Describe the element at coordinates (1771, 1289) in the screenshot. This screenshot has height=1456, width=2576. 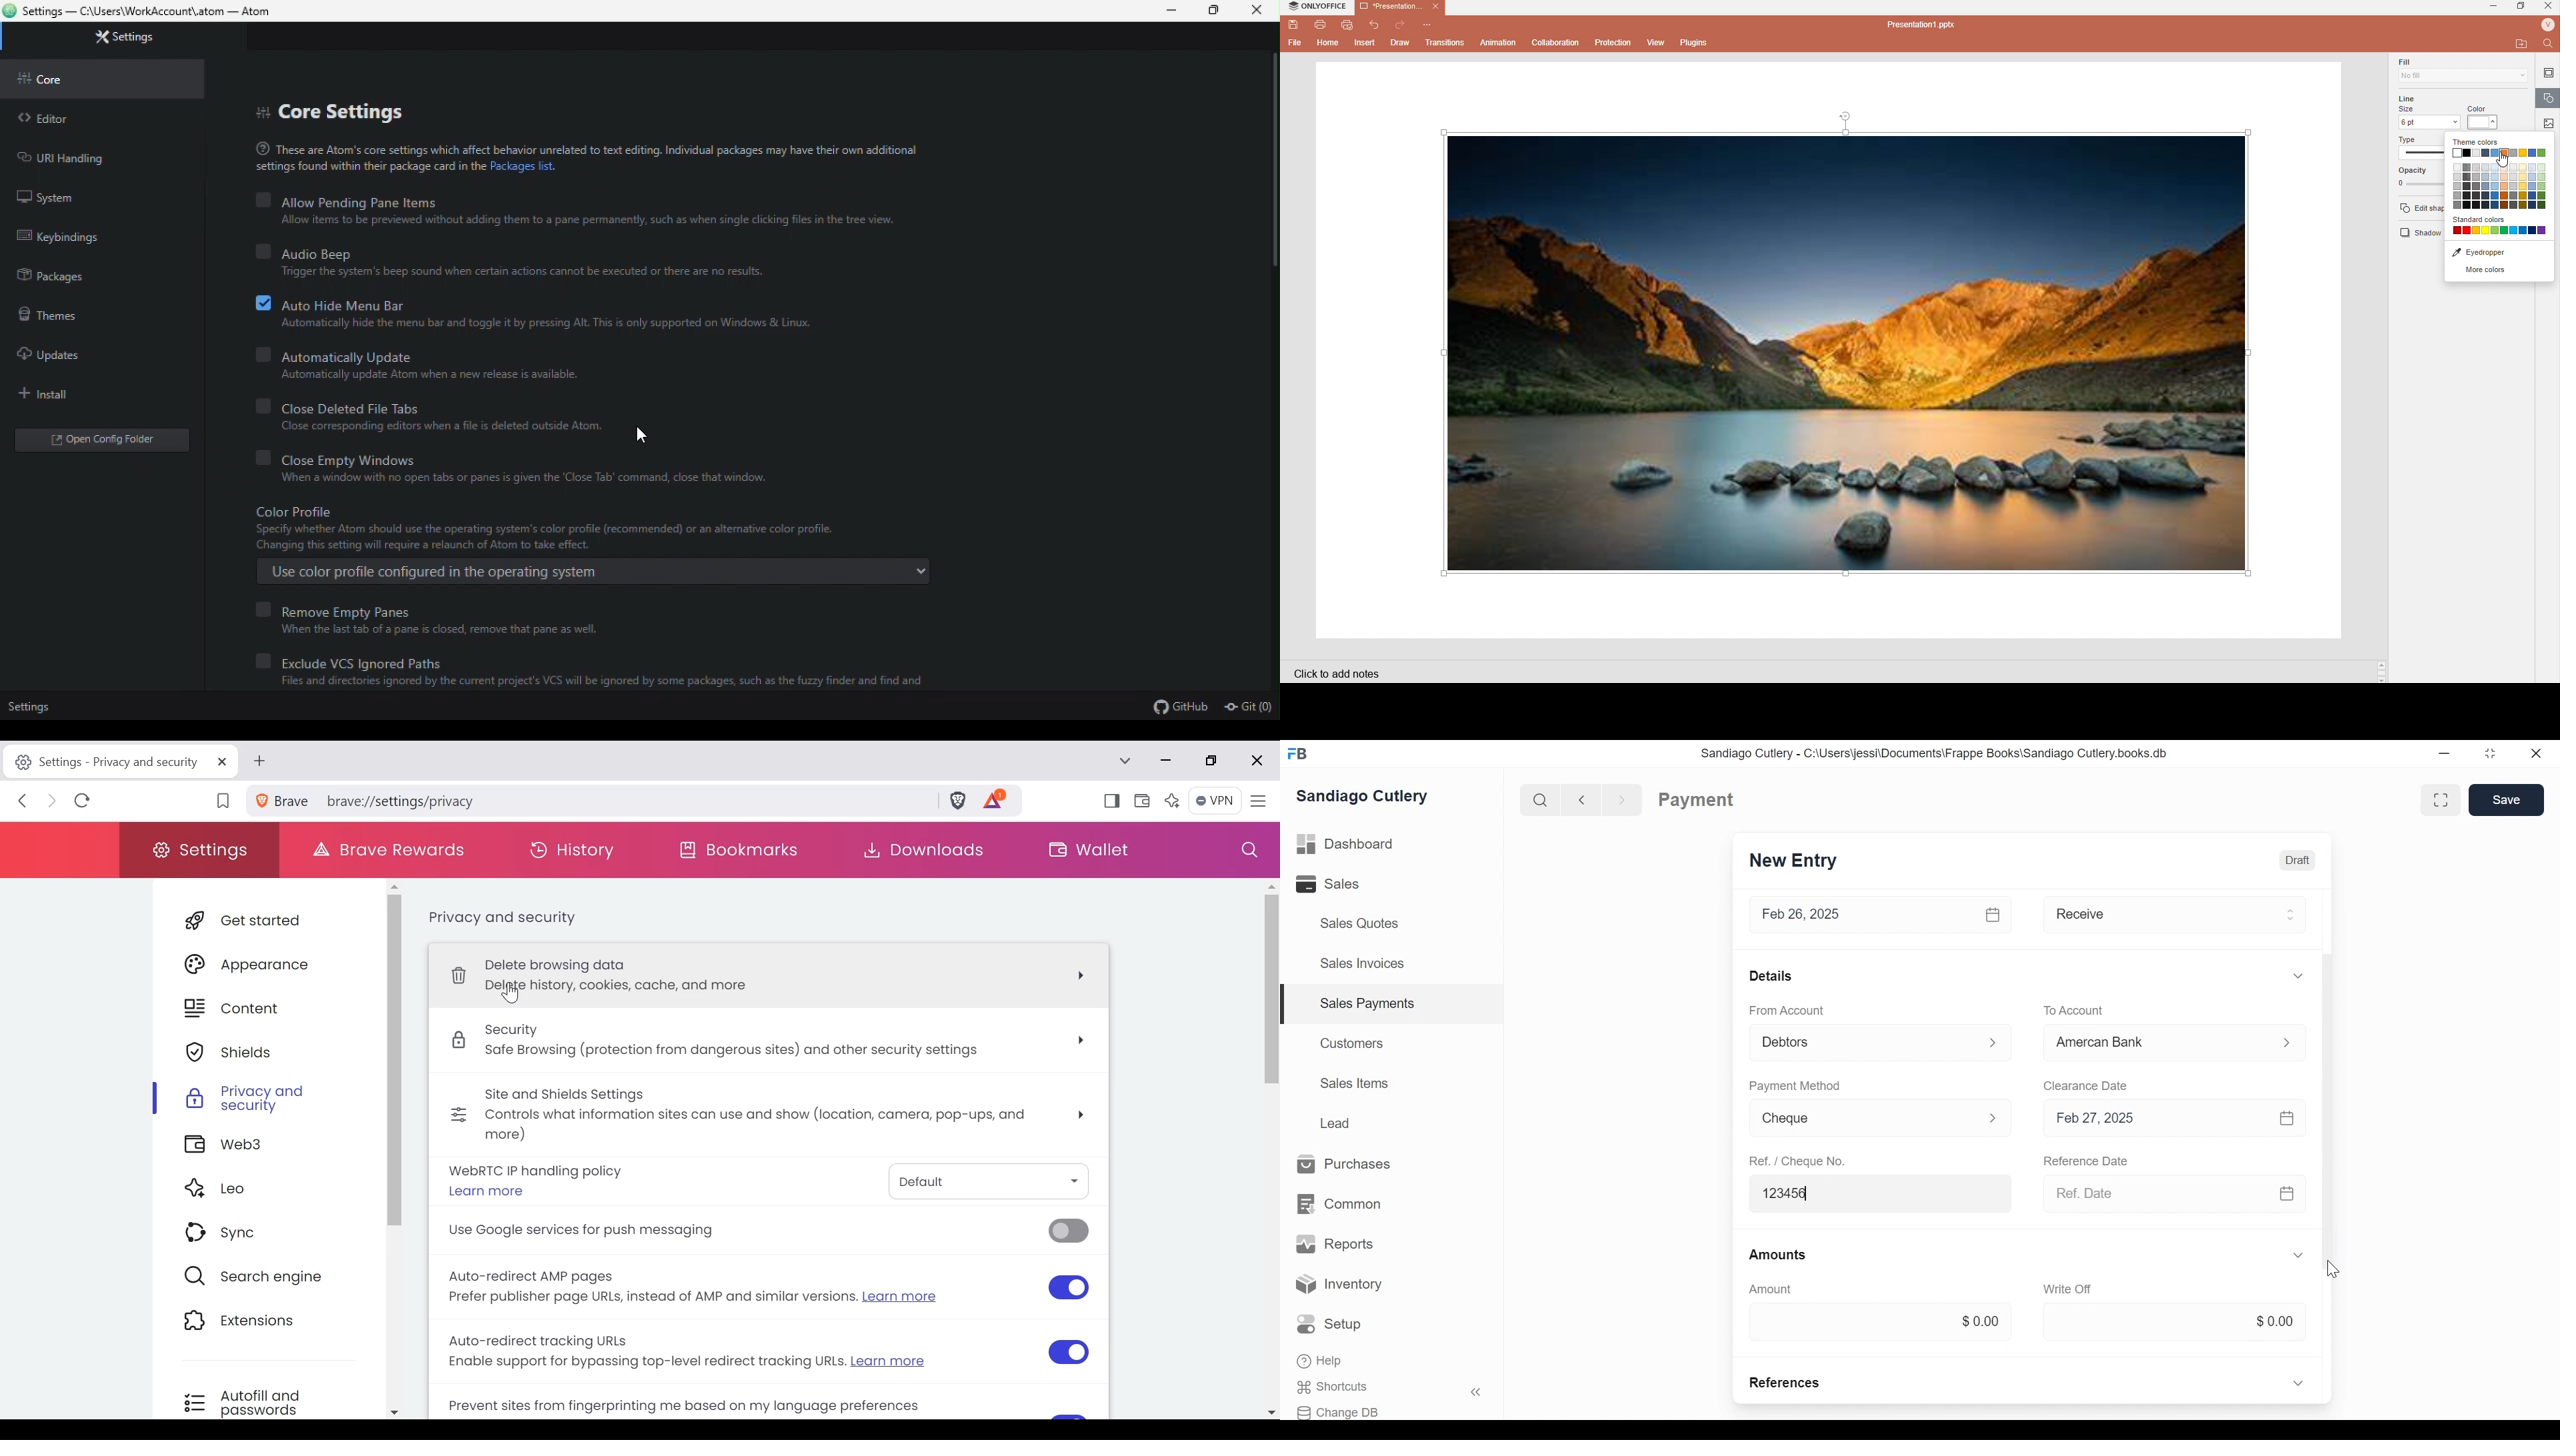
I see `Amount` at that location.